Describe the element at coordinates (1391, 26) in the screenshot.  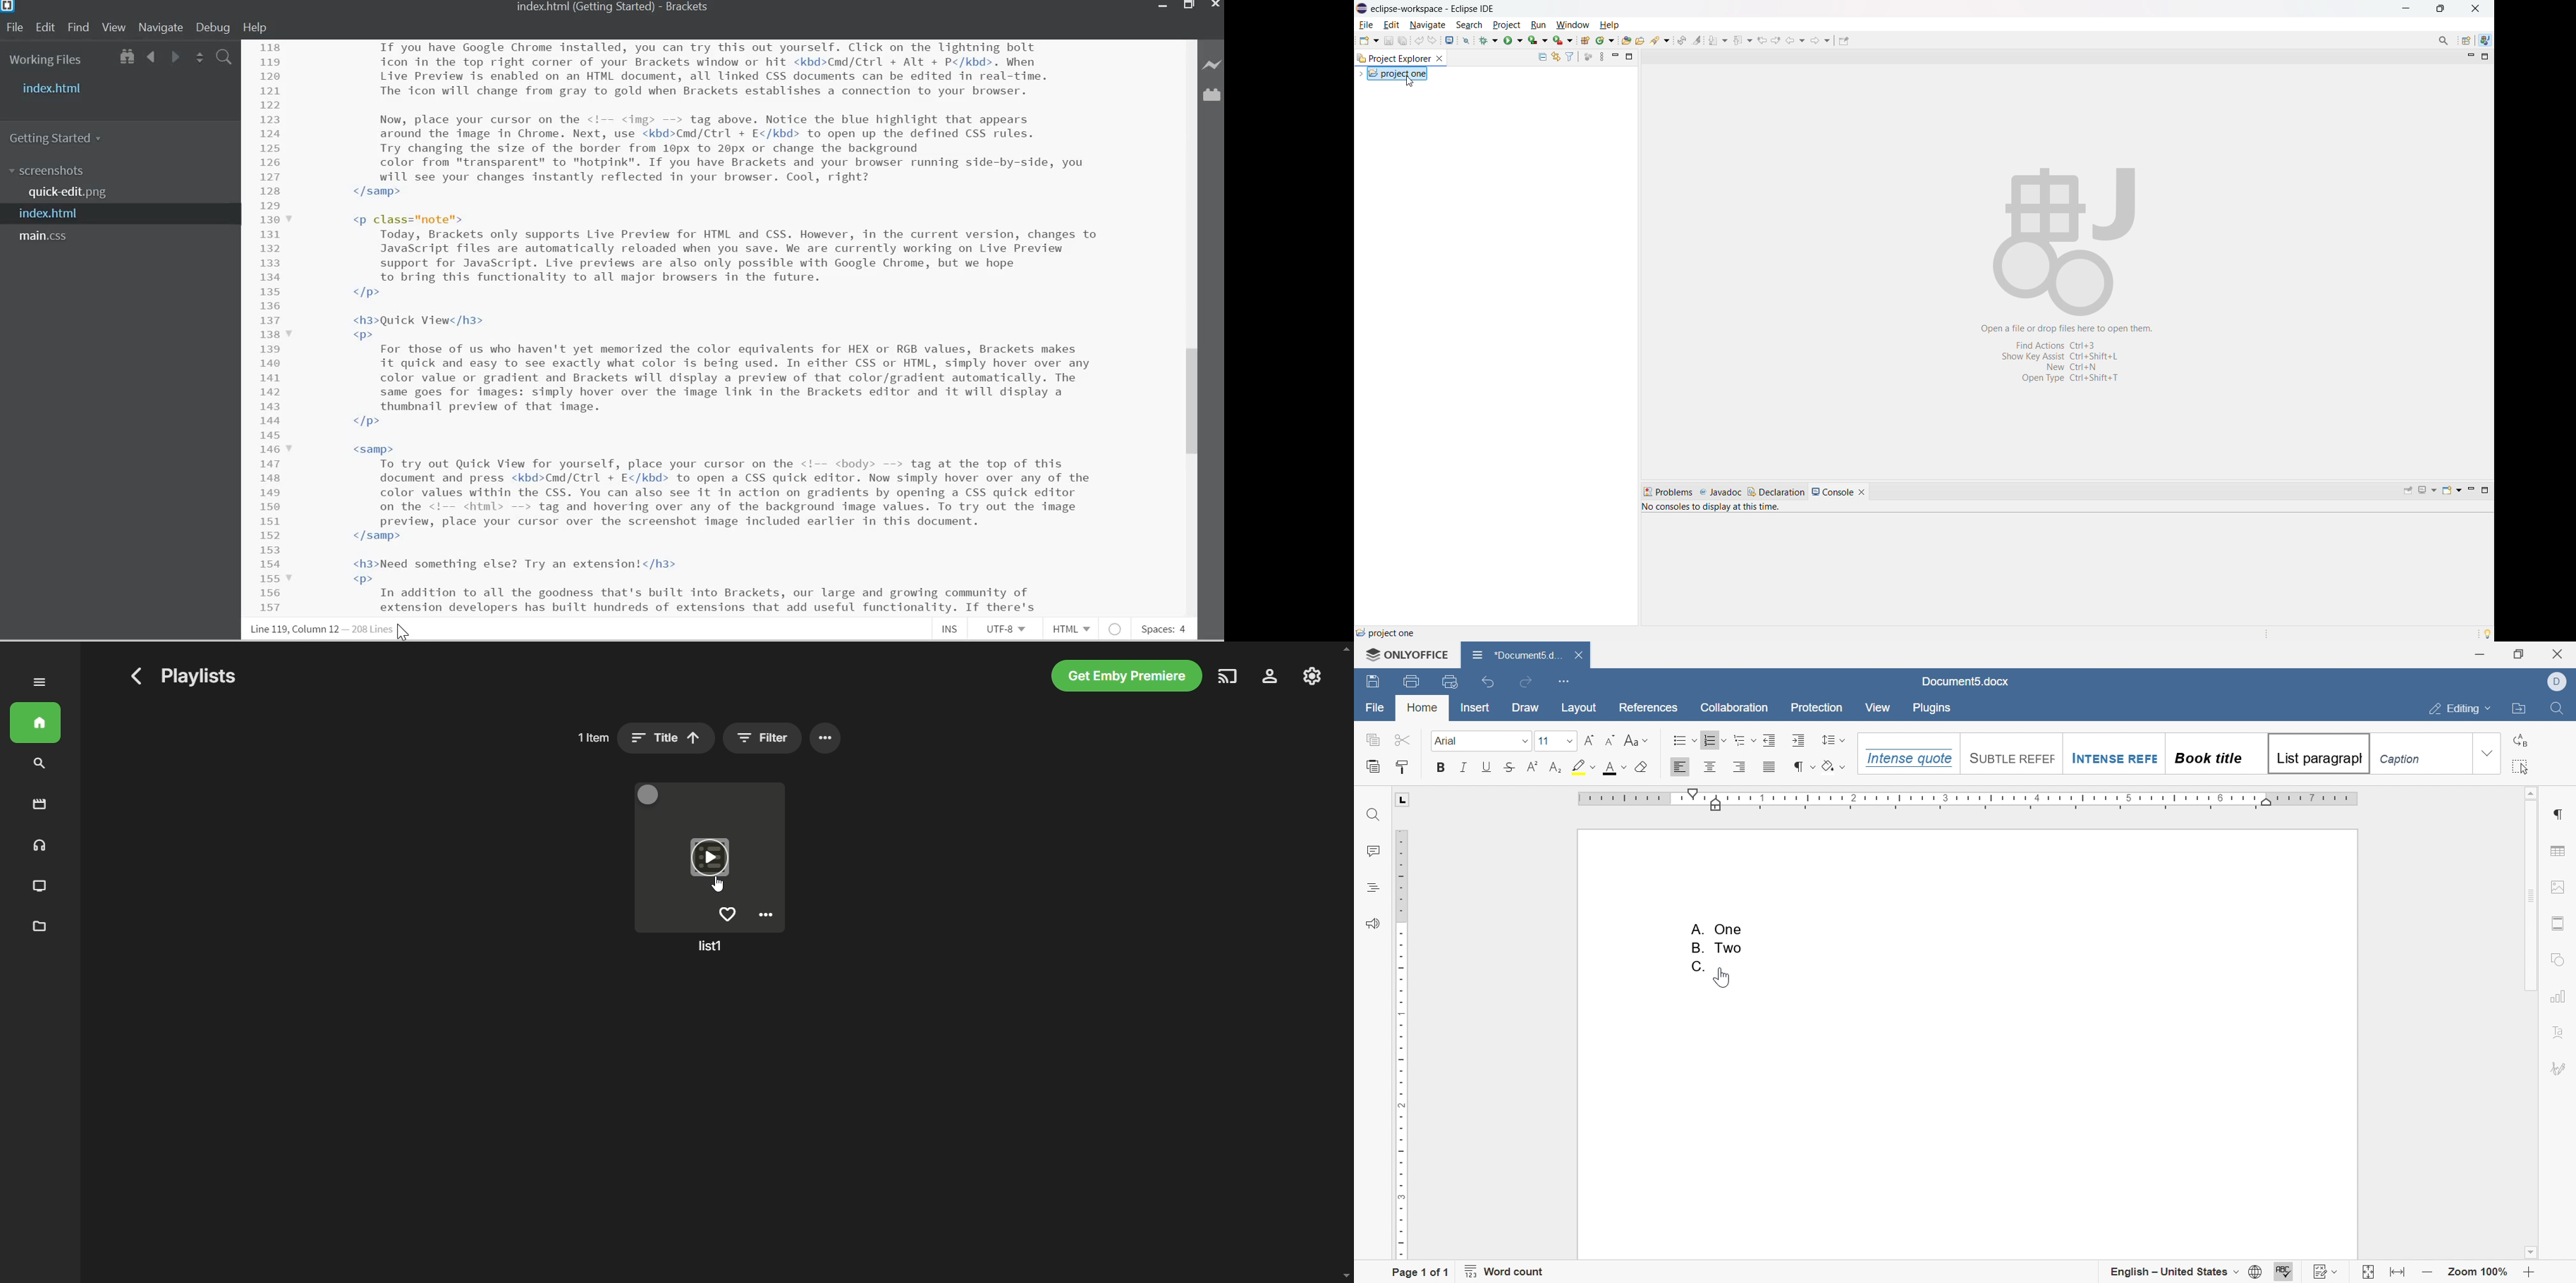
I see `edit` at that location.